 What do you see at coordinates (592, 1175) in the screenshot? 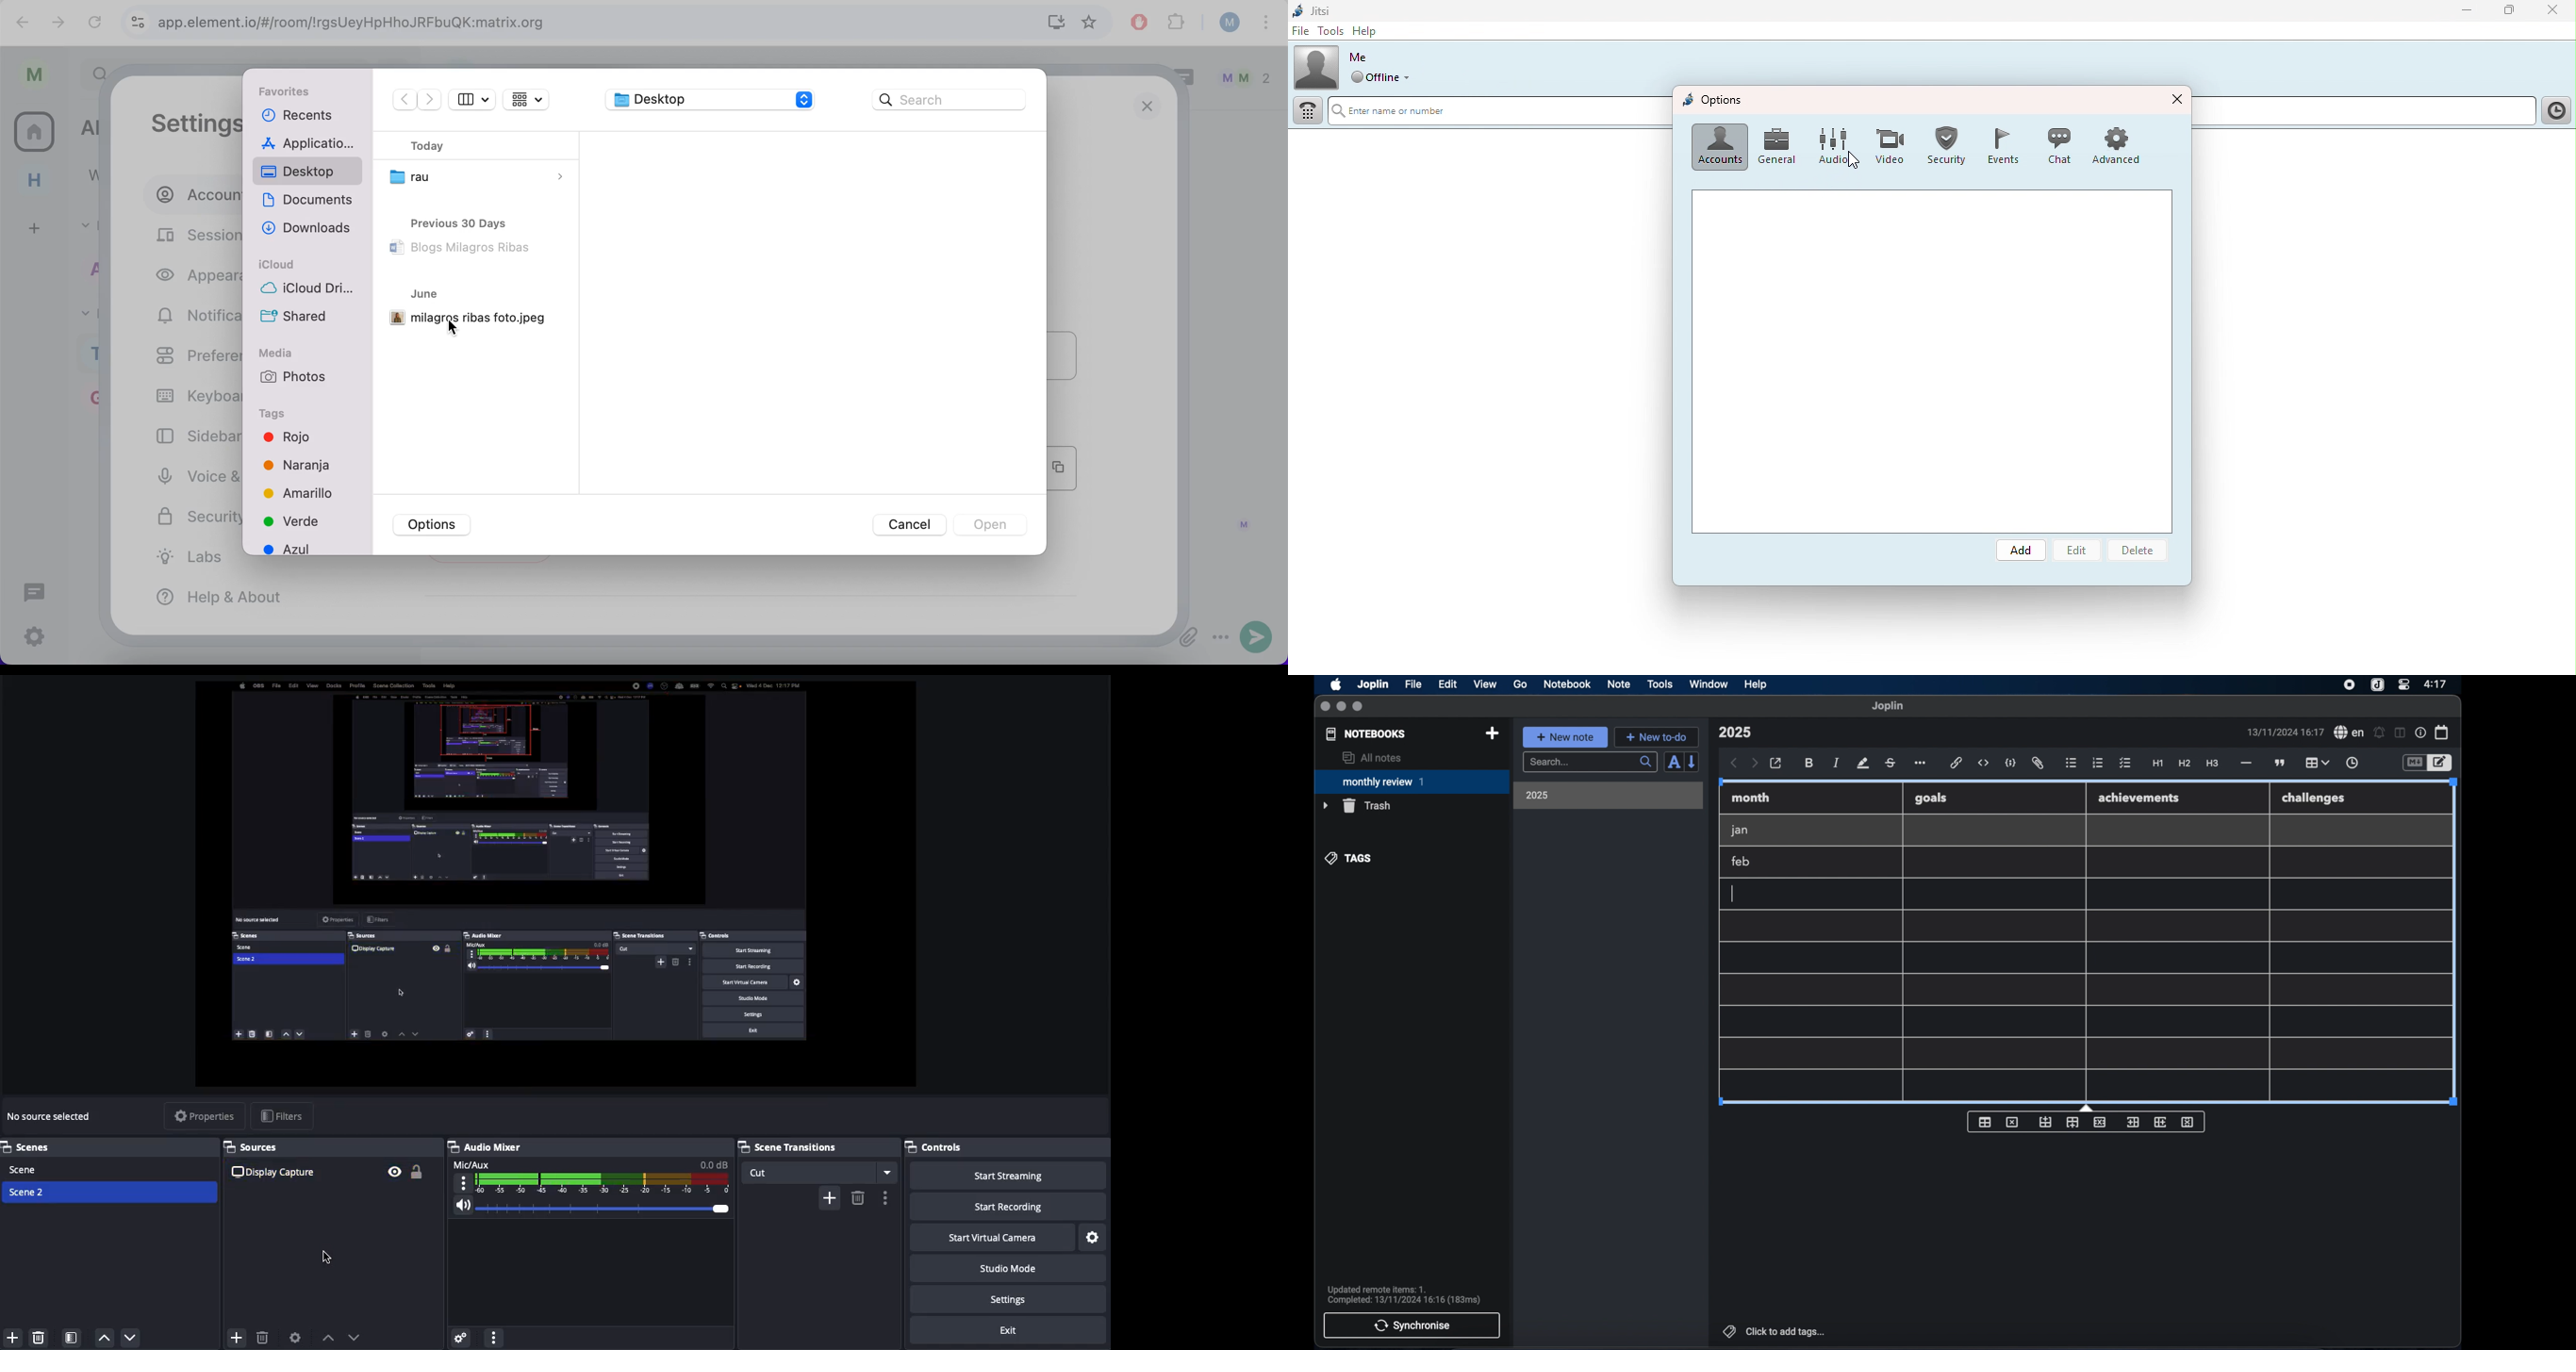
I see `Mic aux` at bounding box center [592, 1175].